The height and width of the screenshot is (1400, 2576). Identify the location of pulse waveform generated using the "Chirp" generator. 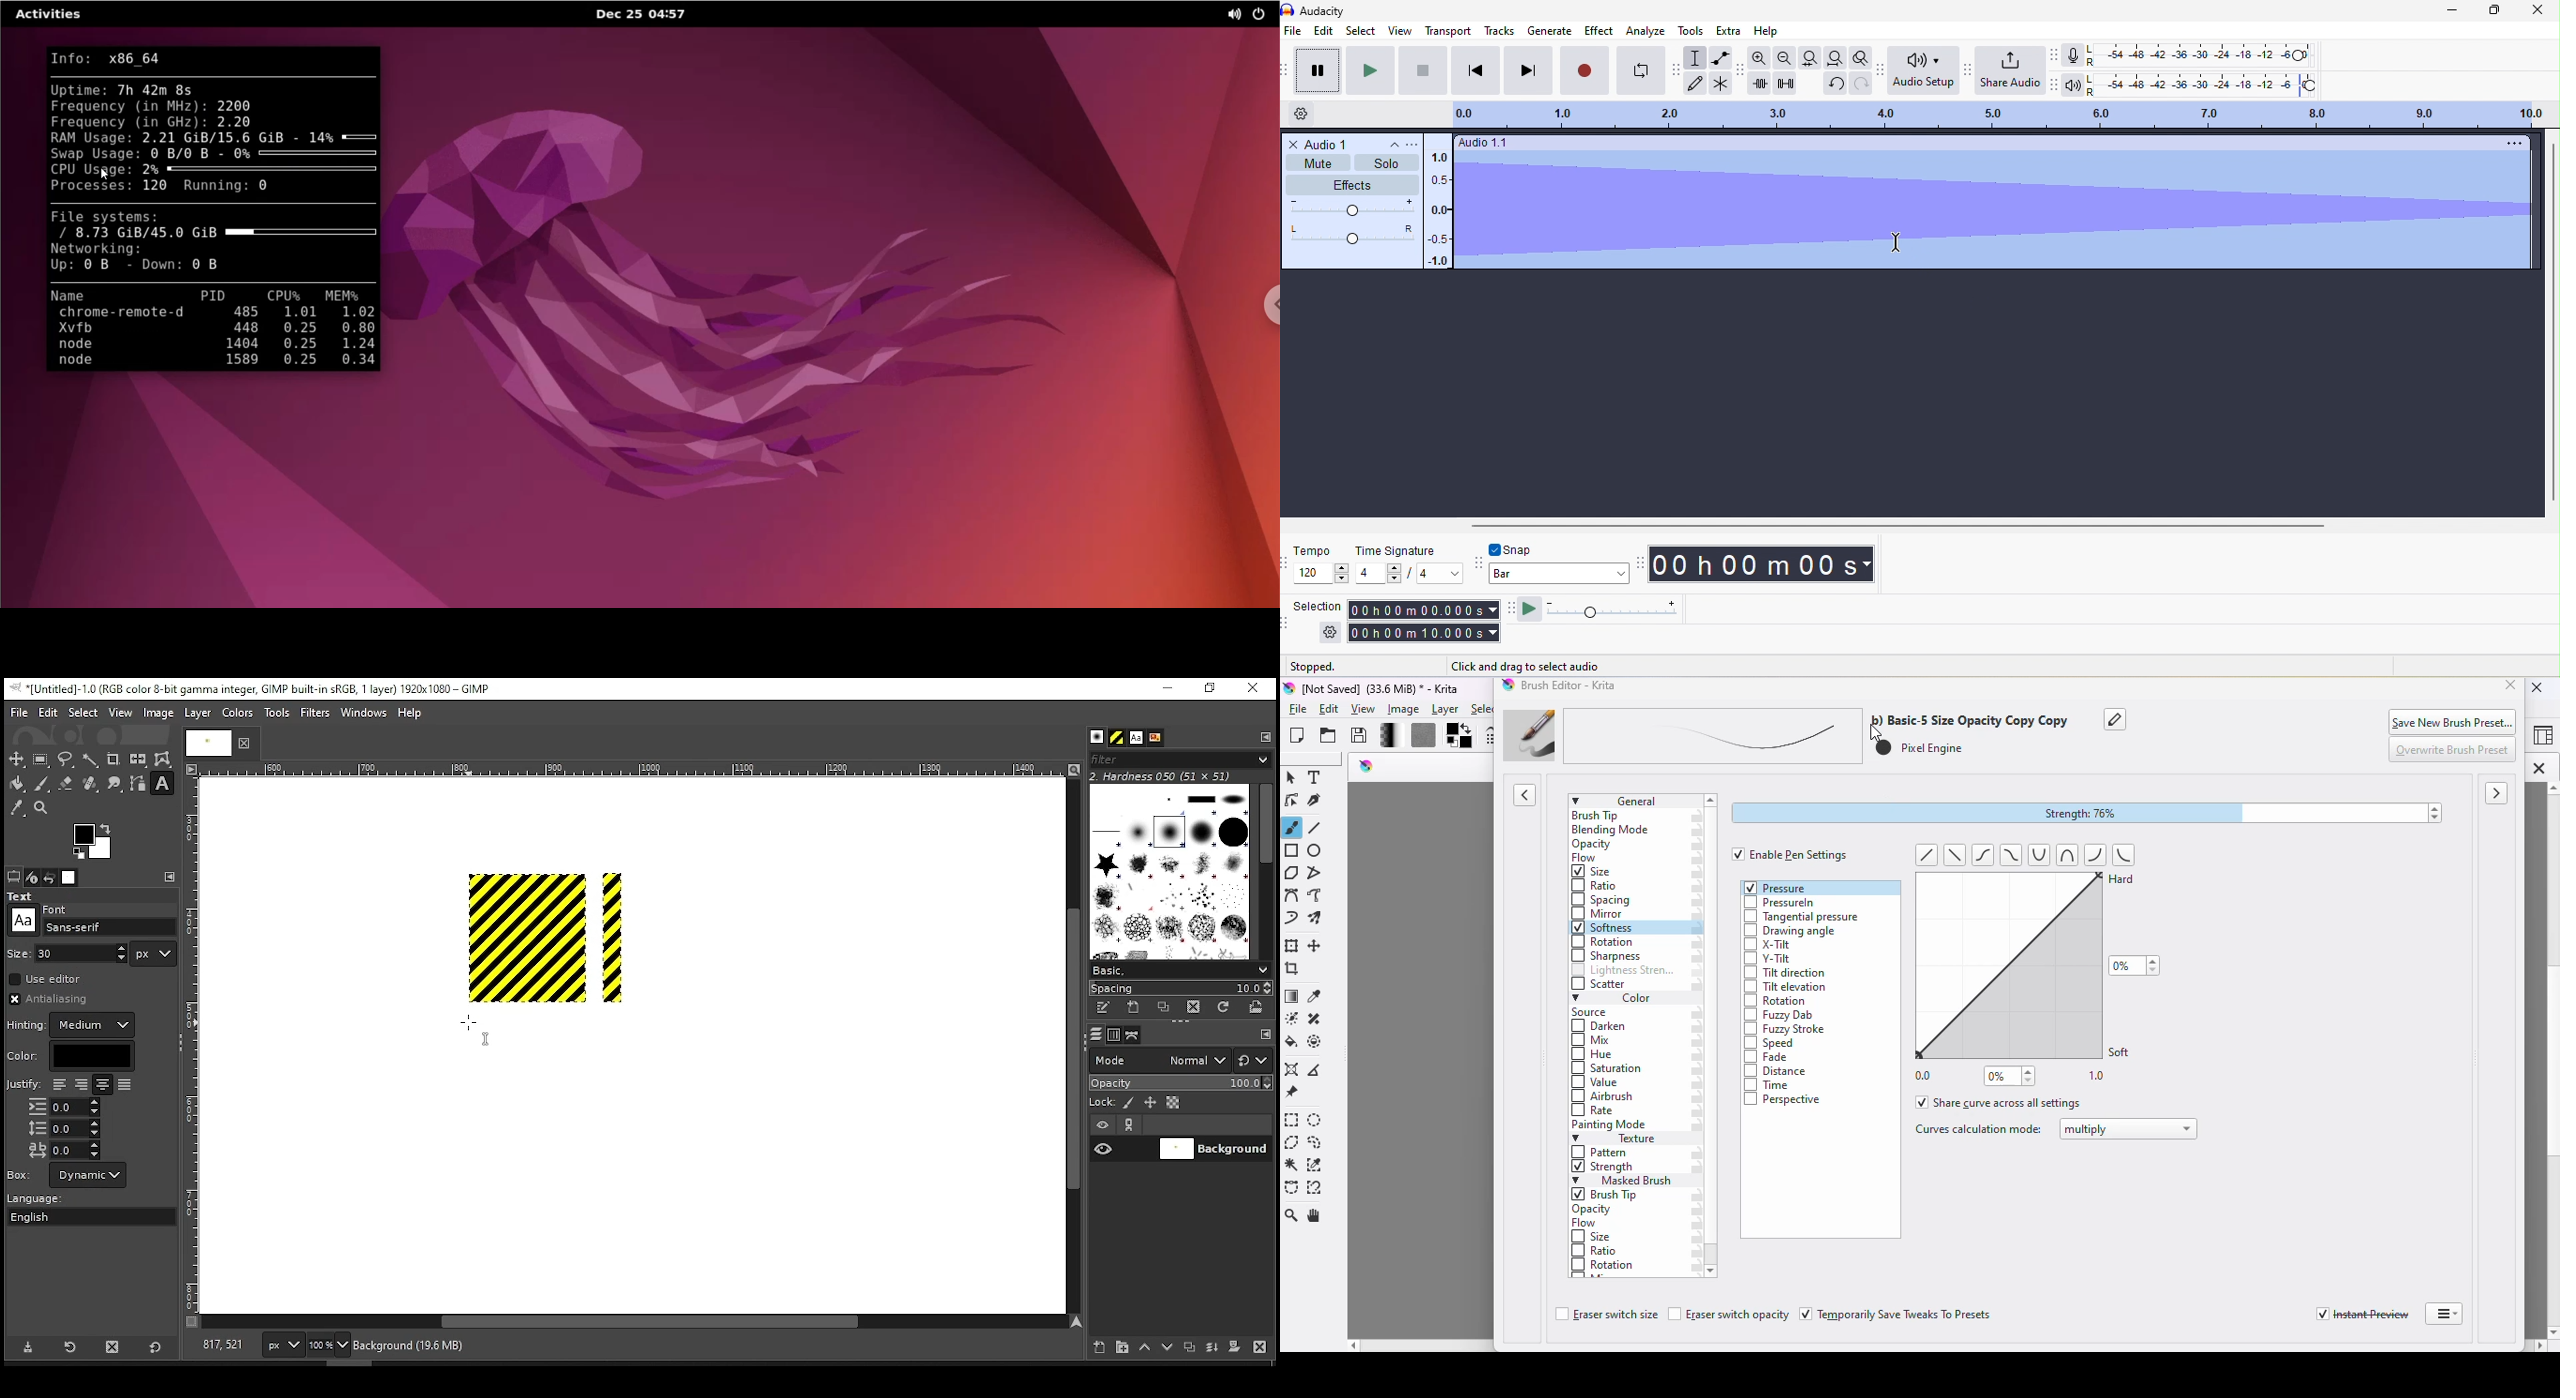
(1992, 210).